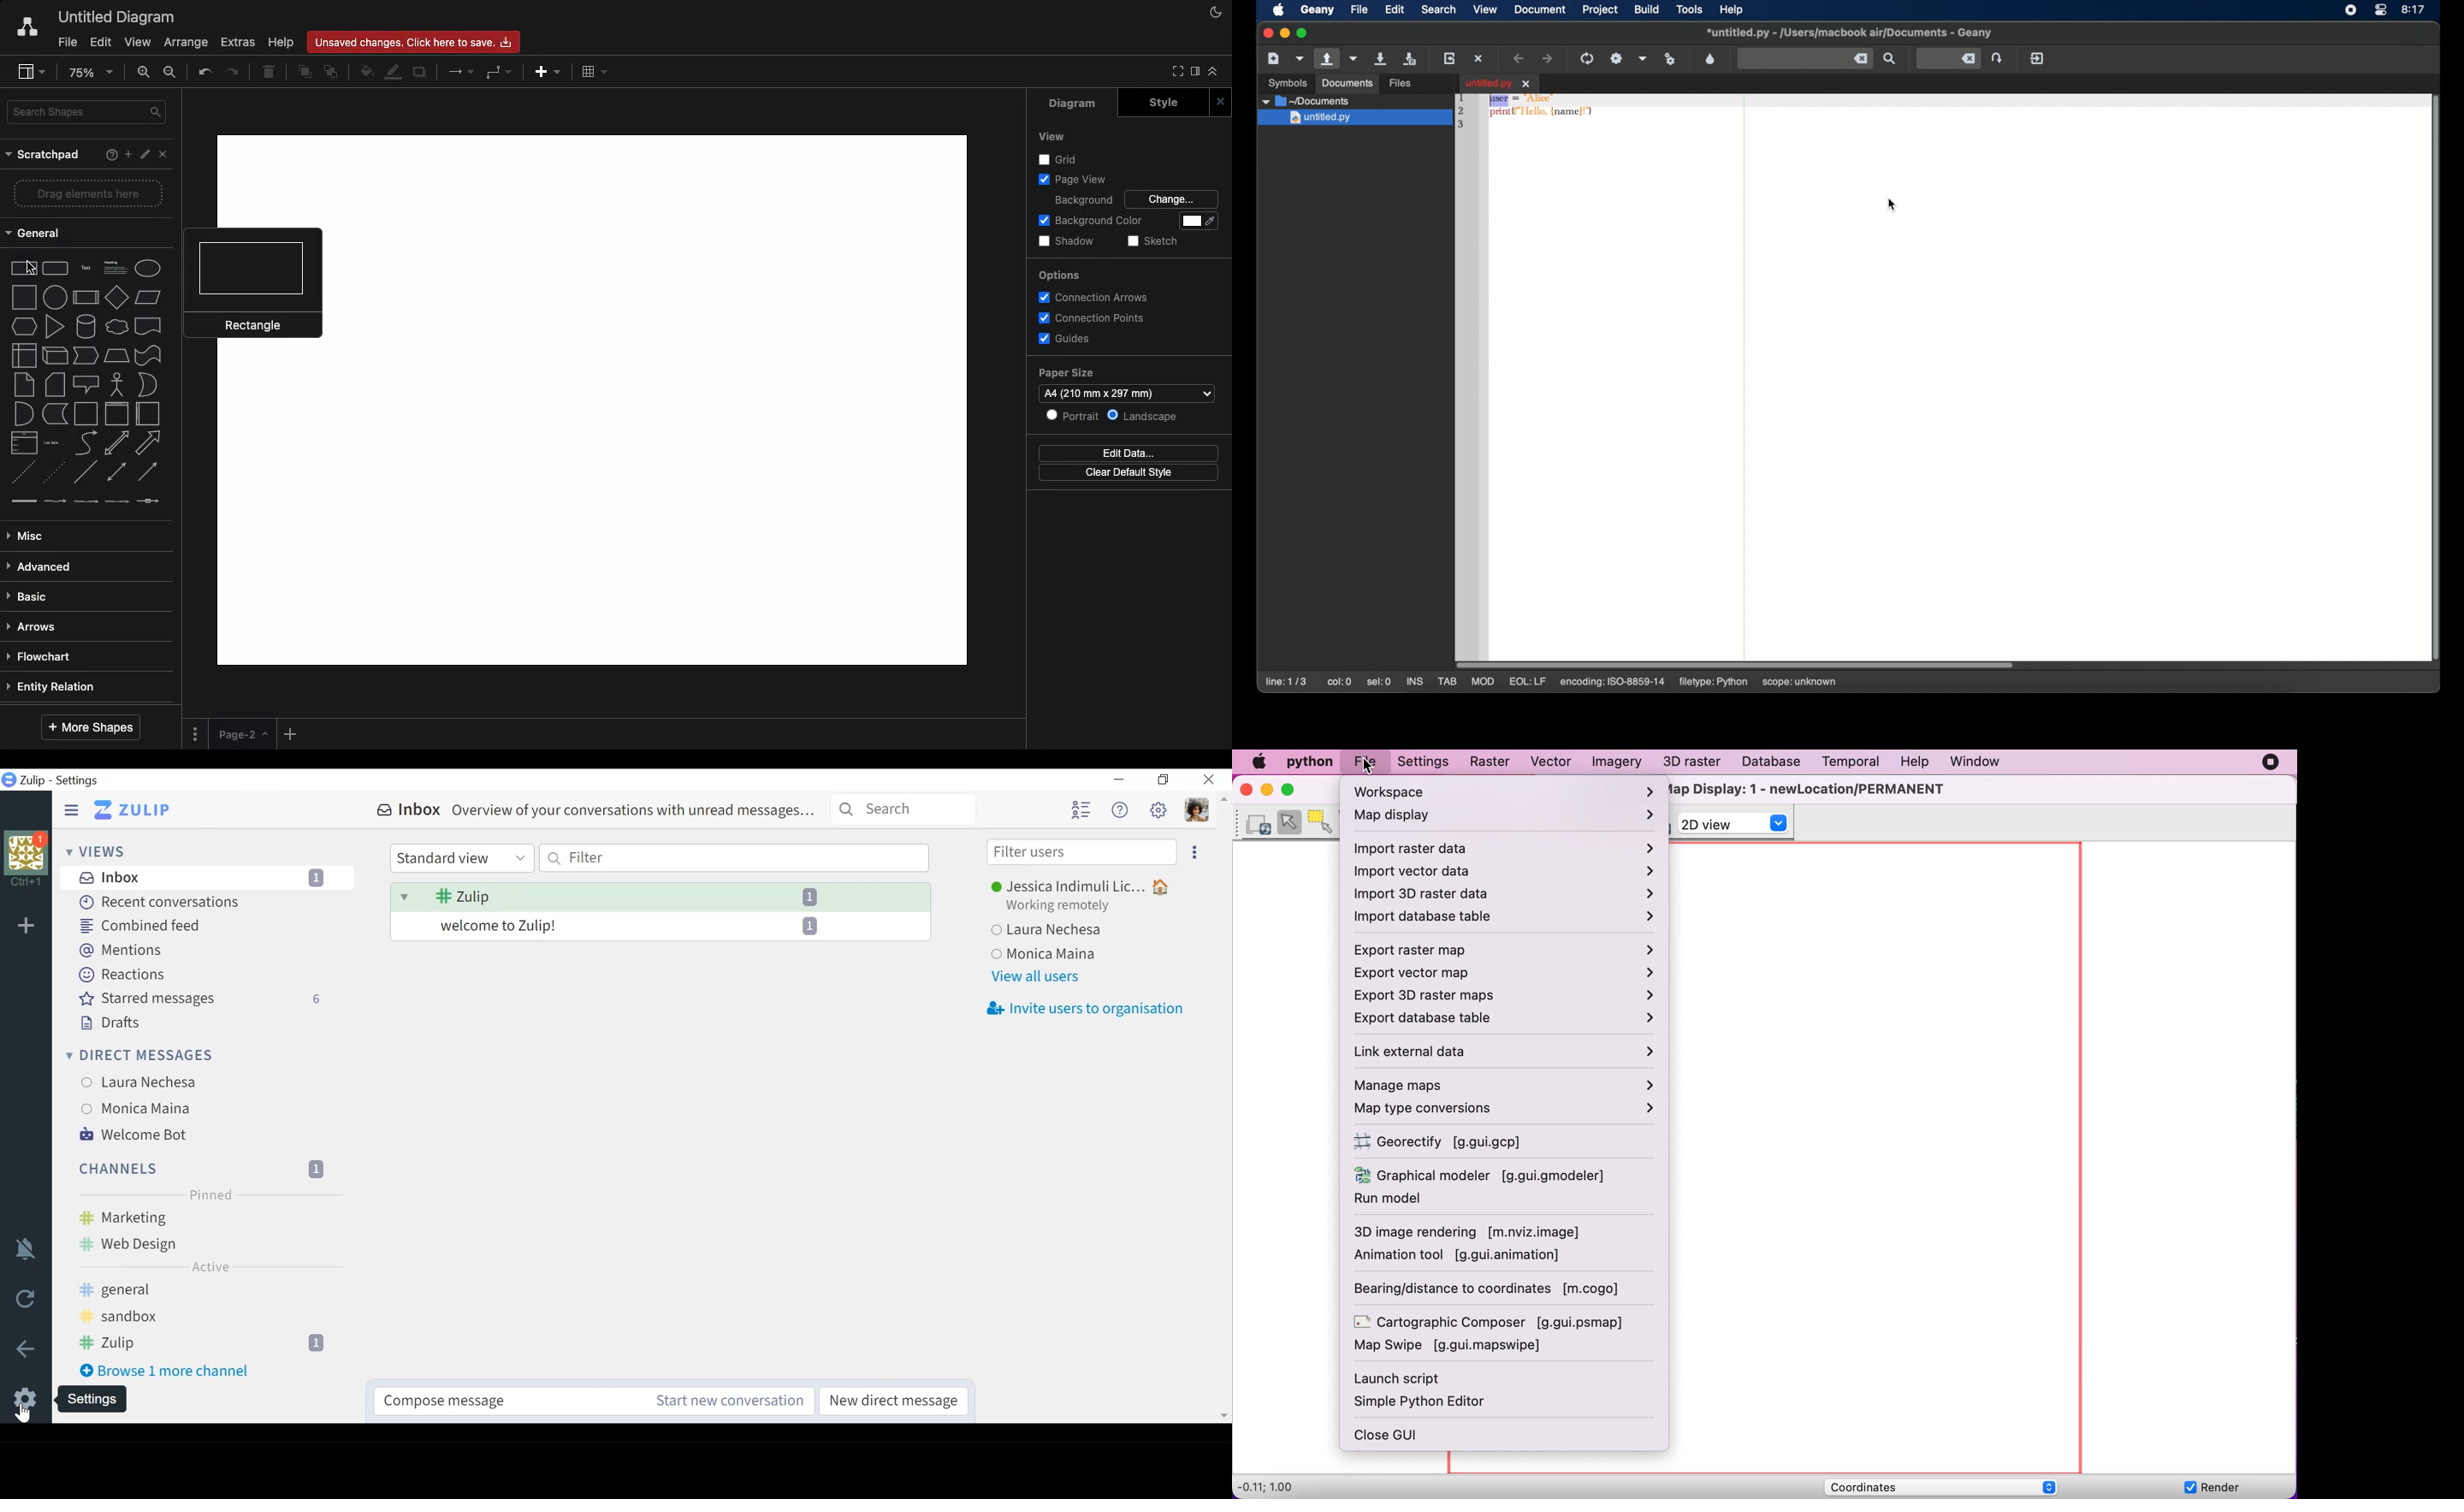 The width and height of the screenshot is (2464, 1512). What do you see at coordinates (1071, 180) in the screenshot?
I see `Page view` at bounding box center [1071, 180].